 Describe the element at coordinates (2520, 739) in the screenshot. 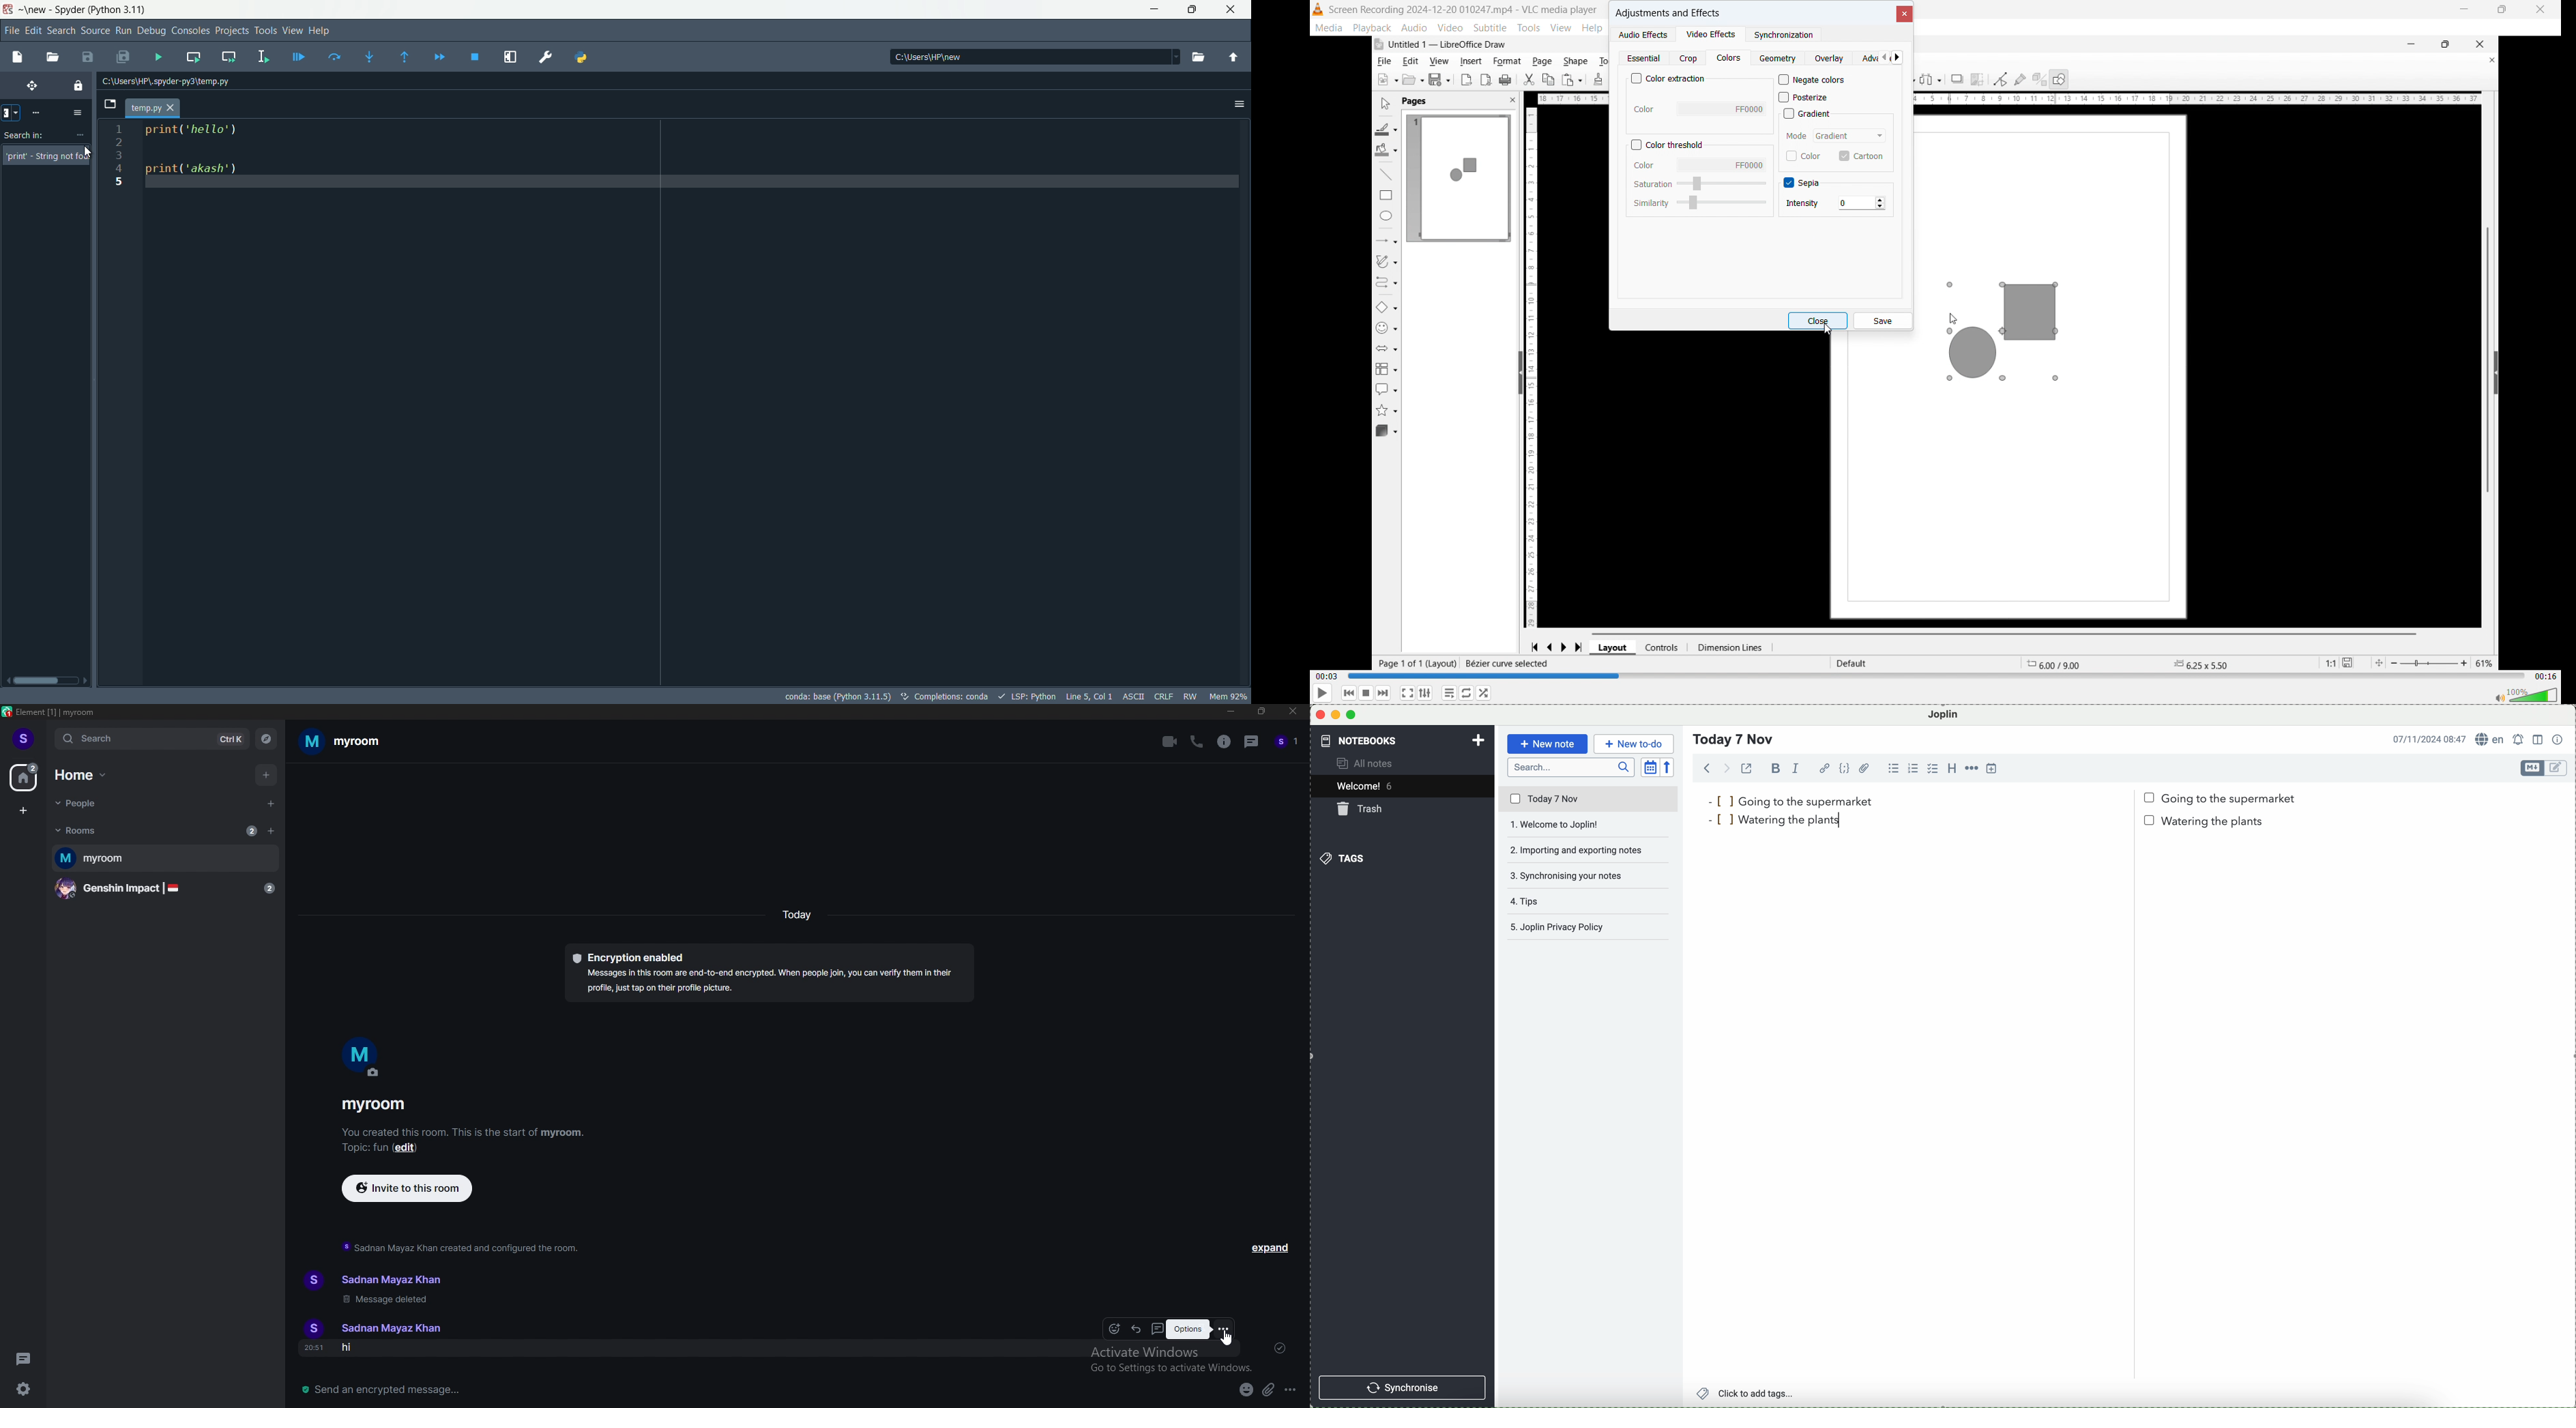

I see `set alarm` at that location.